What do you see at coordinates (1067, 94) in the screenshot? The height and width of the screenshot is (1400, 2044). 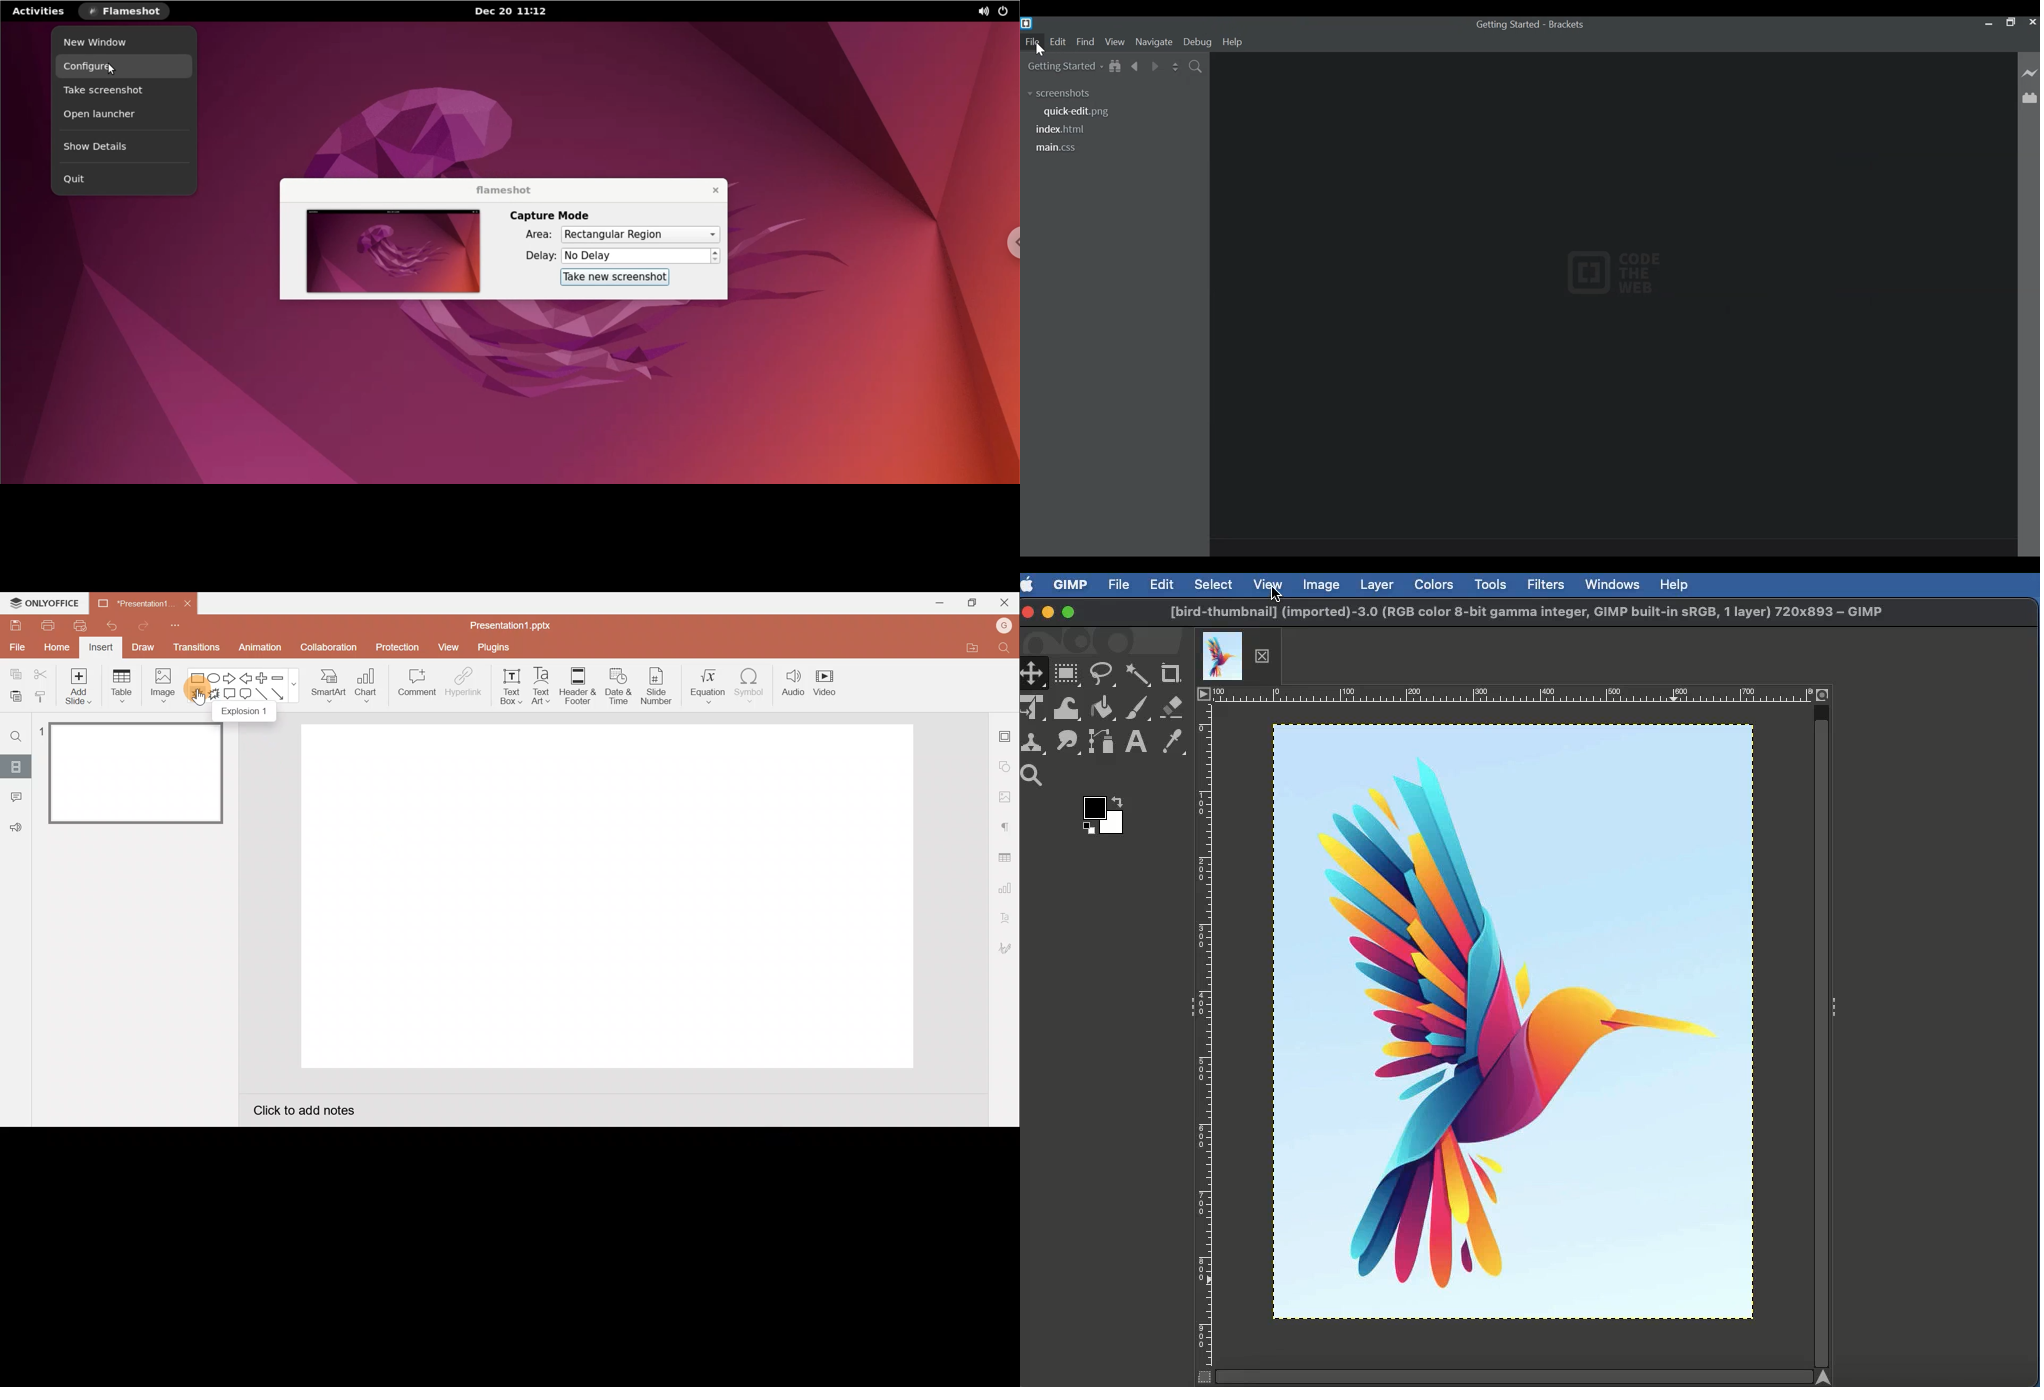 I see `screenshots` at bounding box center [1067, 94].